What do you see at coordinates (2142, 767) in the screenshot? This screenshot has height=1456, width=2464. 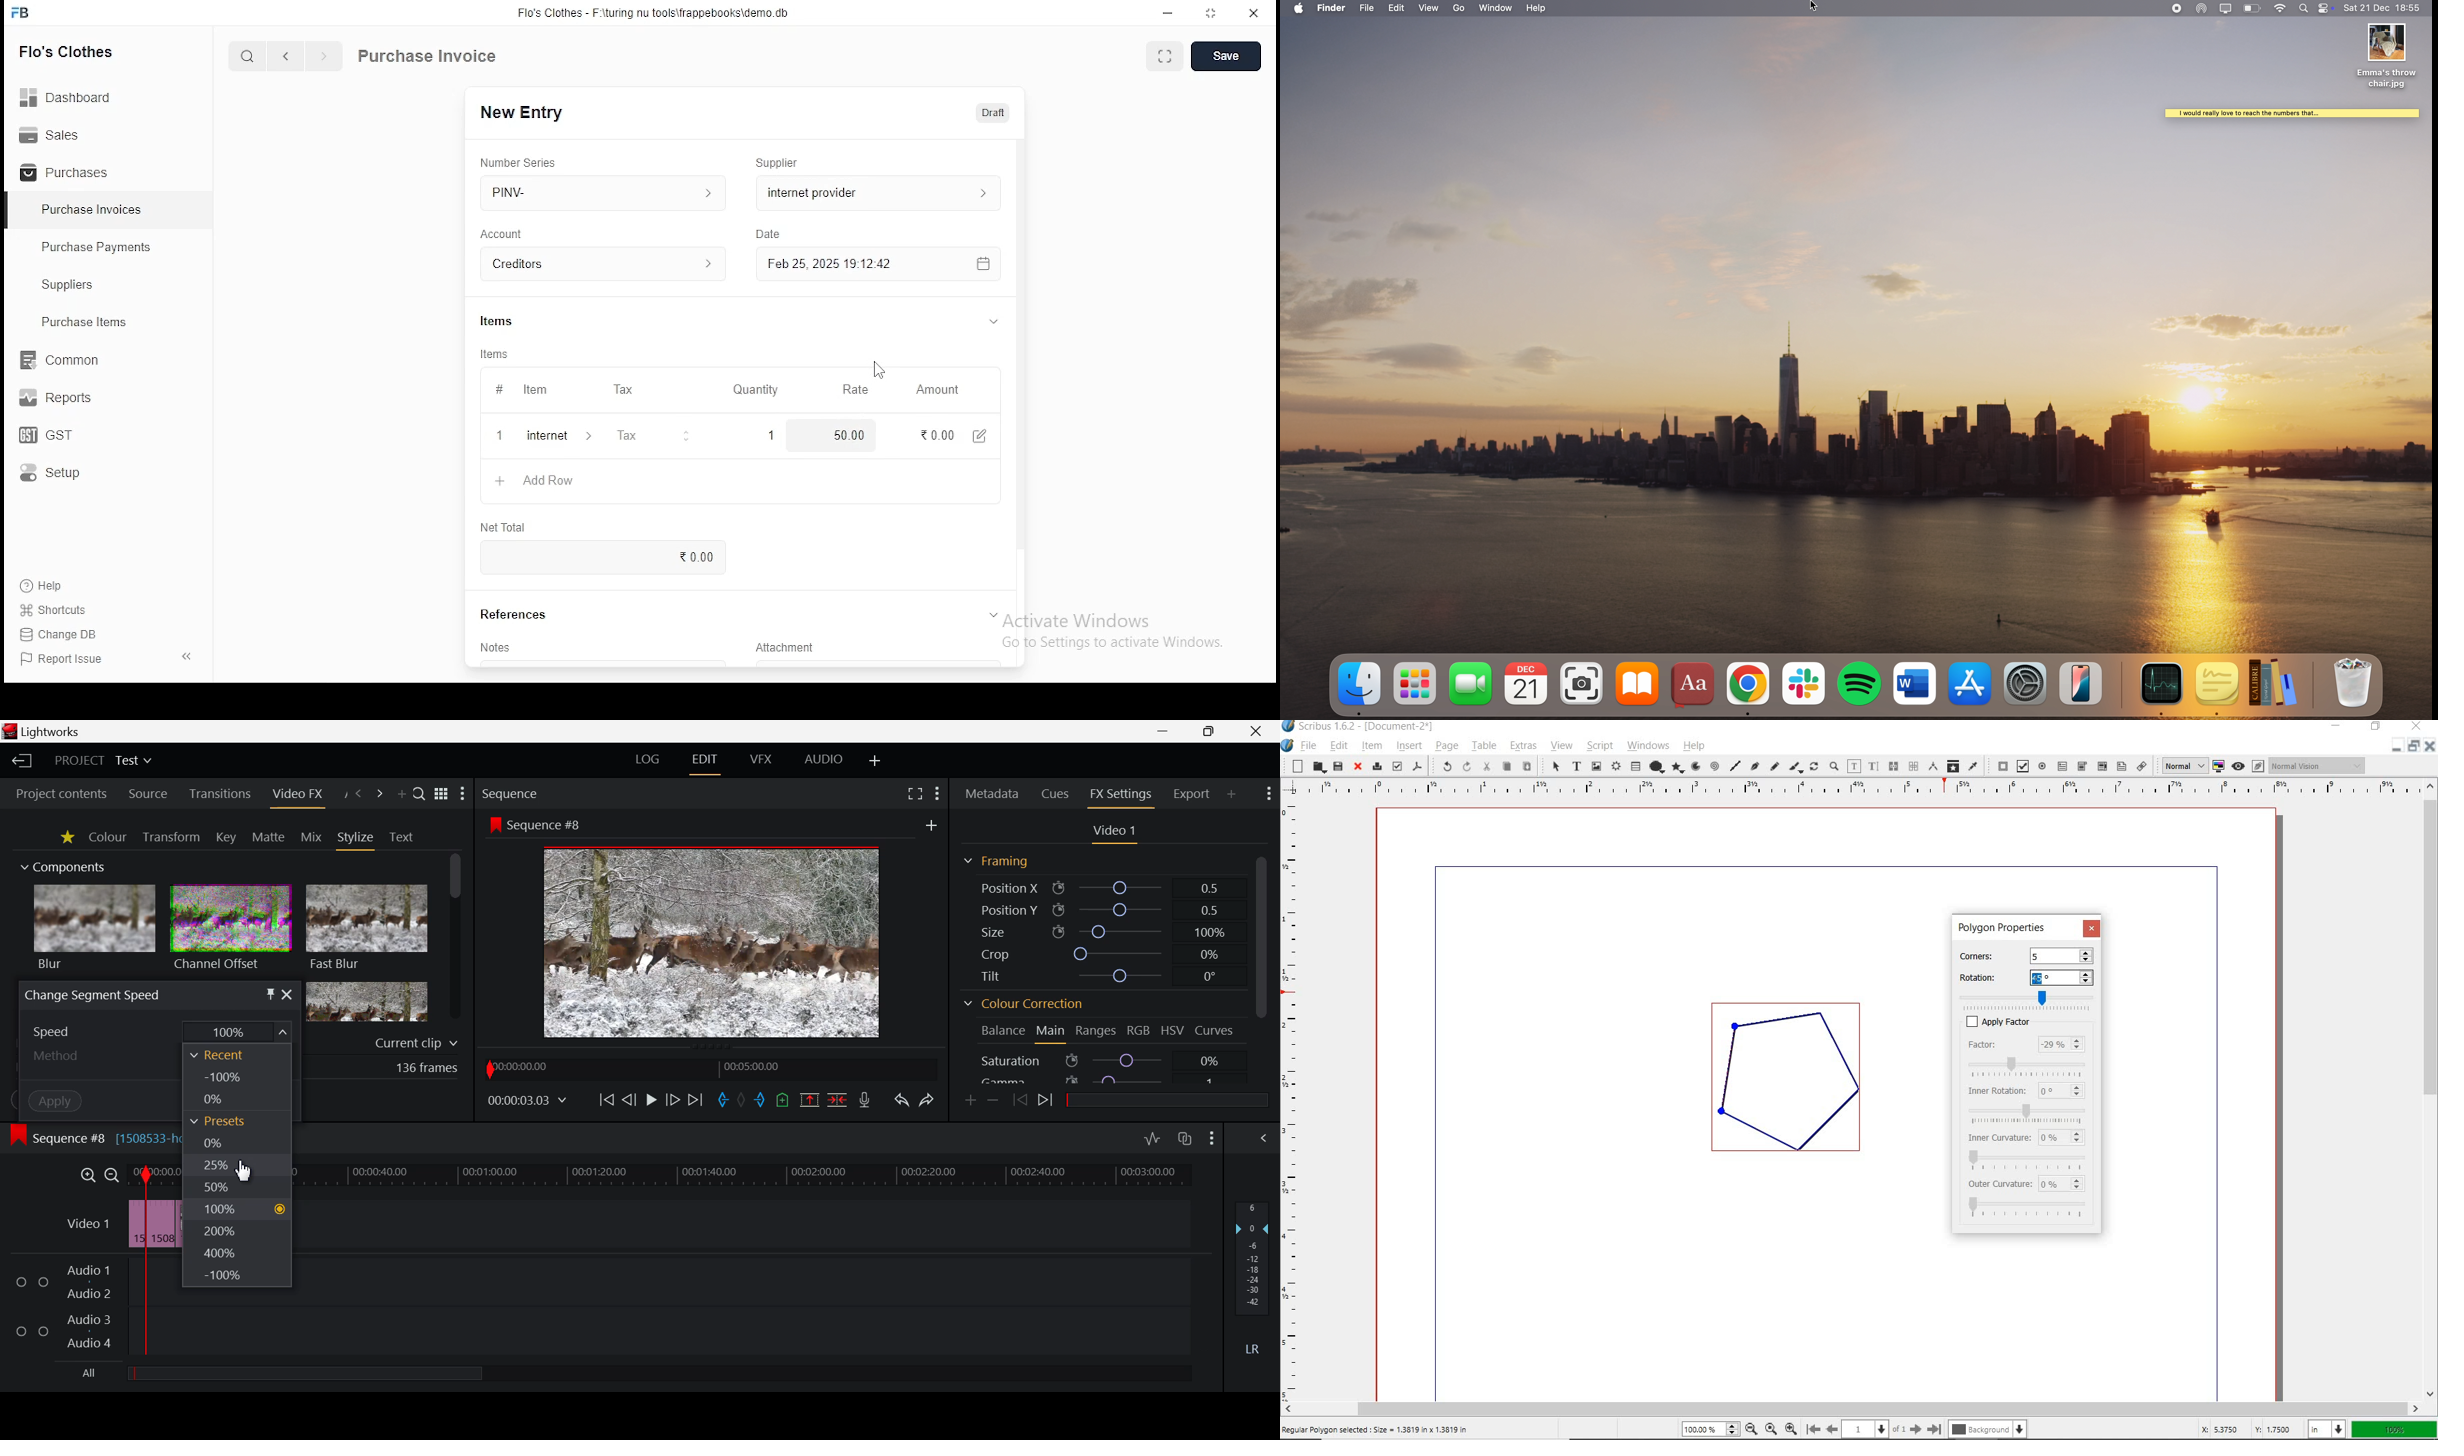 I see `link annotation` at bounding box center [2142, 767].